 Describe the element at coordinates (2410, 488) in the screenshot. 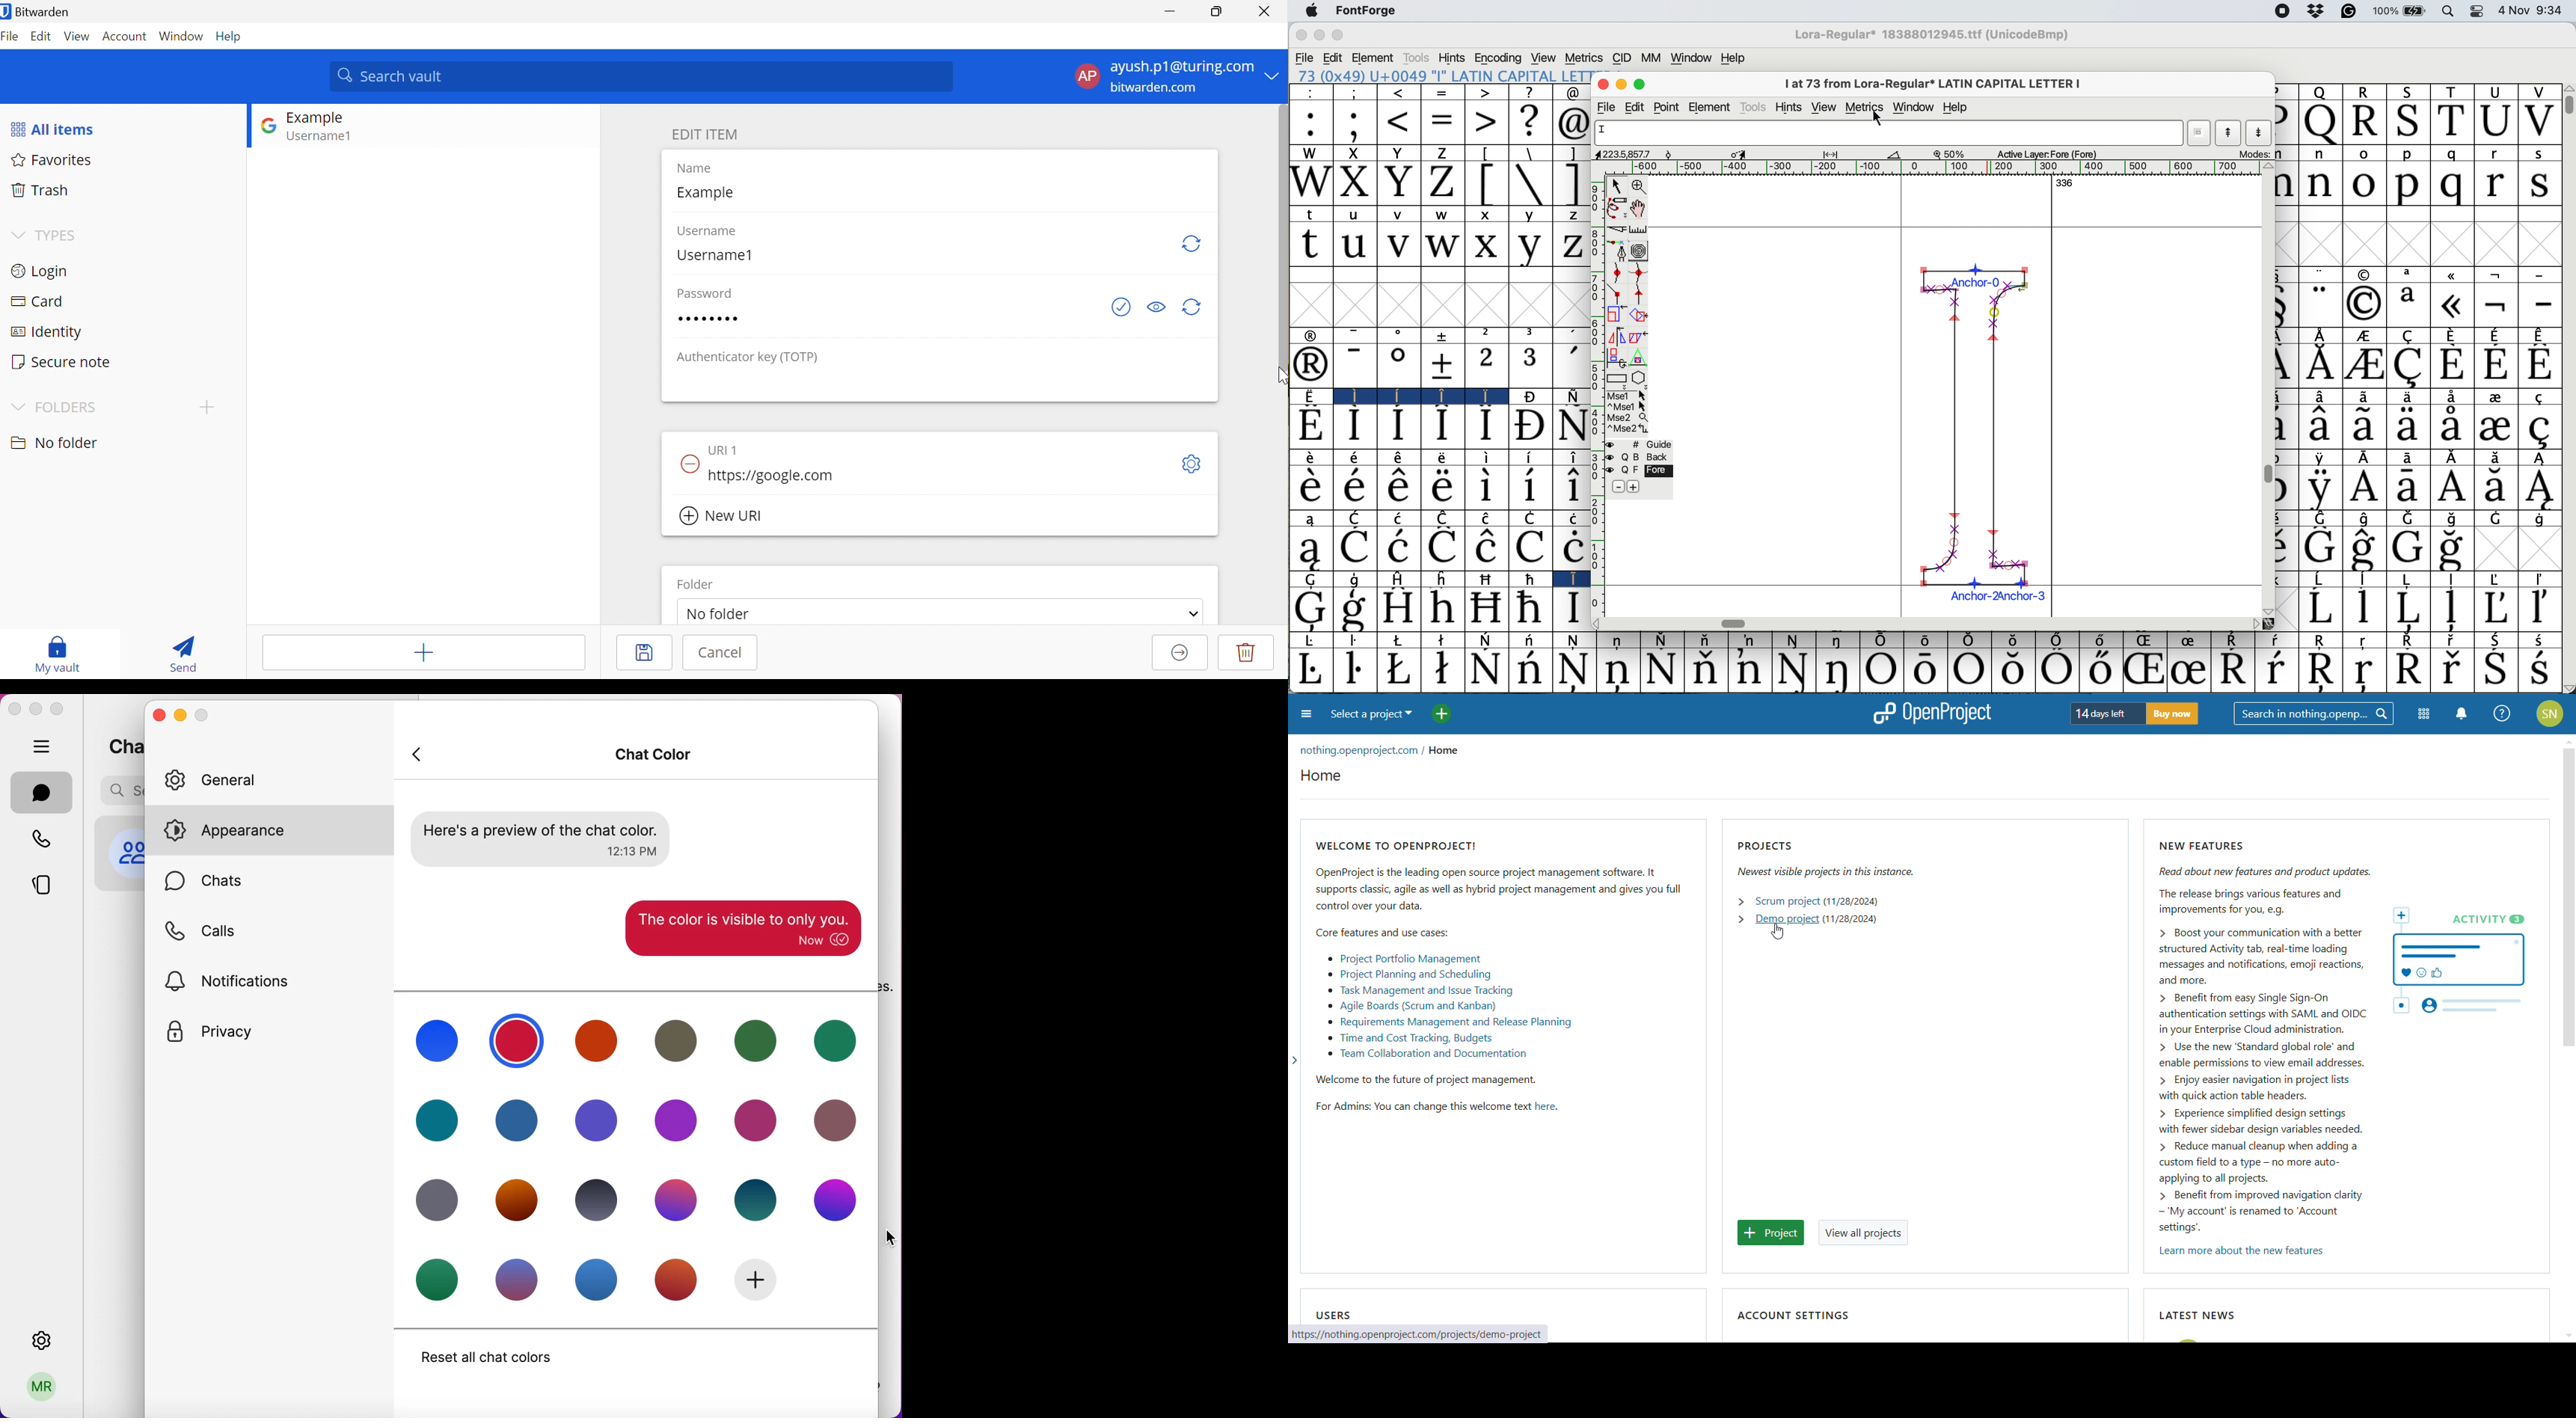

I see `Symbol` at that location.